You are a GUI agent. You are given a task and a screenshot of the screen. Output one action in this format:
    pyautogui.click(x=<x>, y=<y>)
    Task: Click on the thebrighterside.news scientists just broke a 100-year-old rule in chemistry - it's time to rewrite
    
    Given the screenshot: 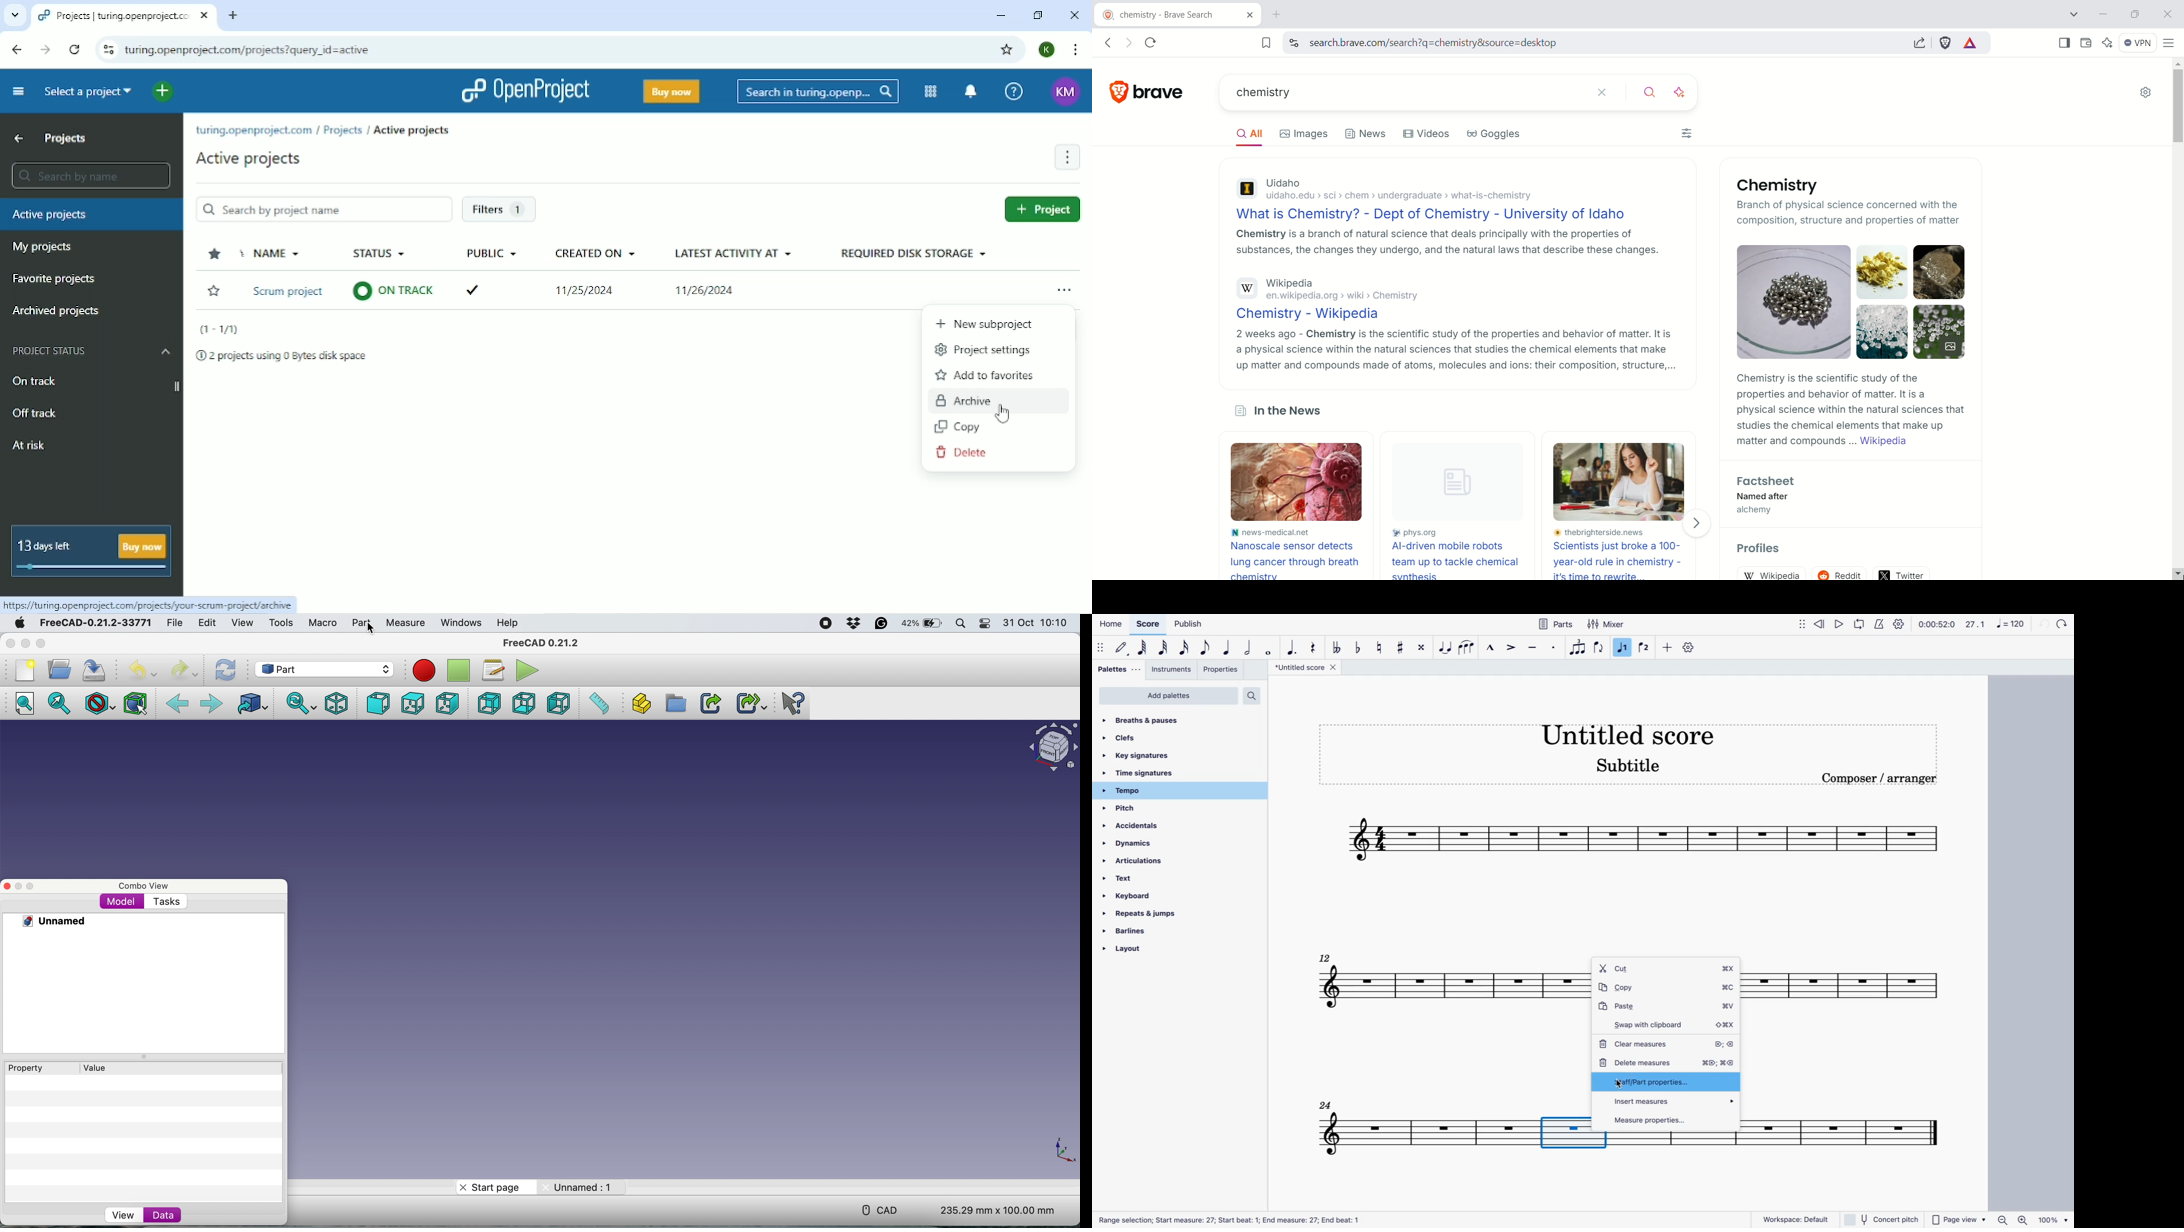 What is the action you would take?
    pyautogui.click(x=1622, y=554)
    